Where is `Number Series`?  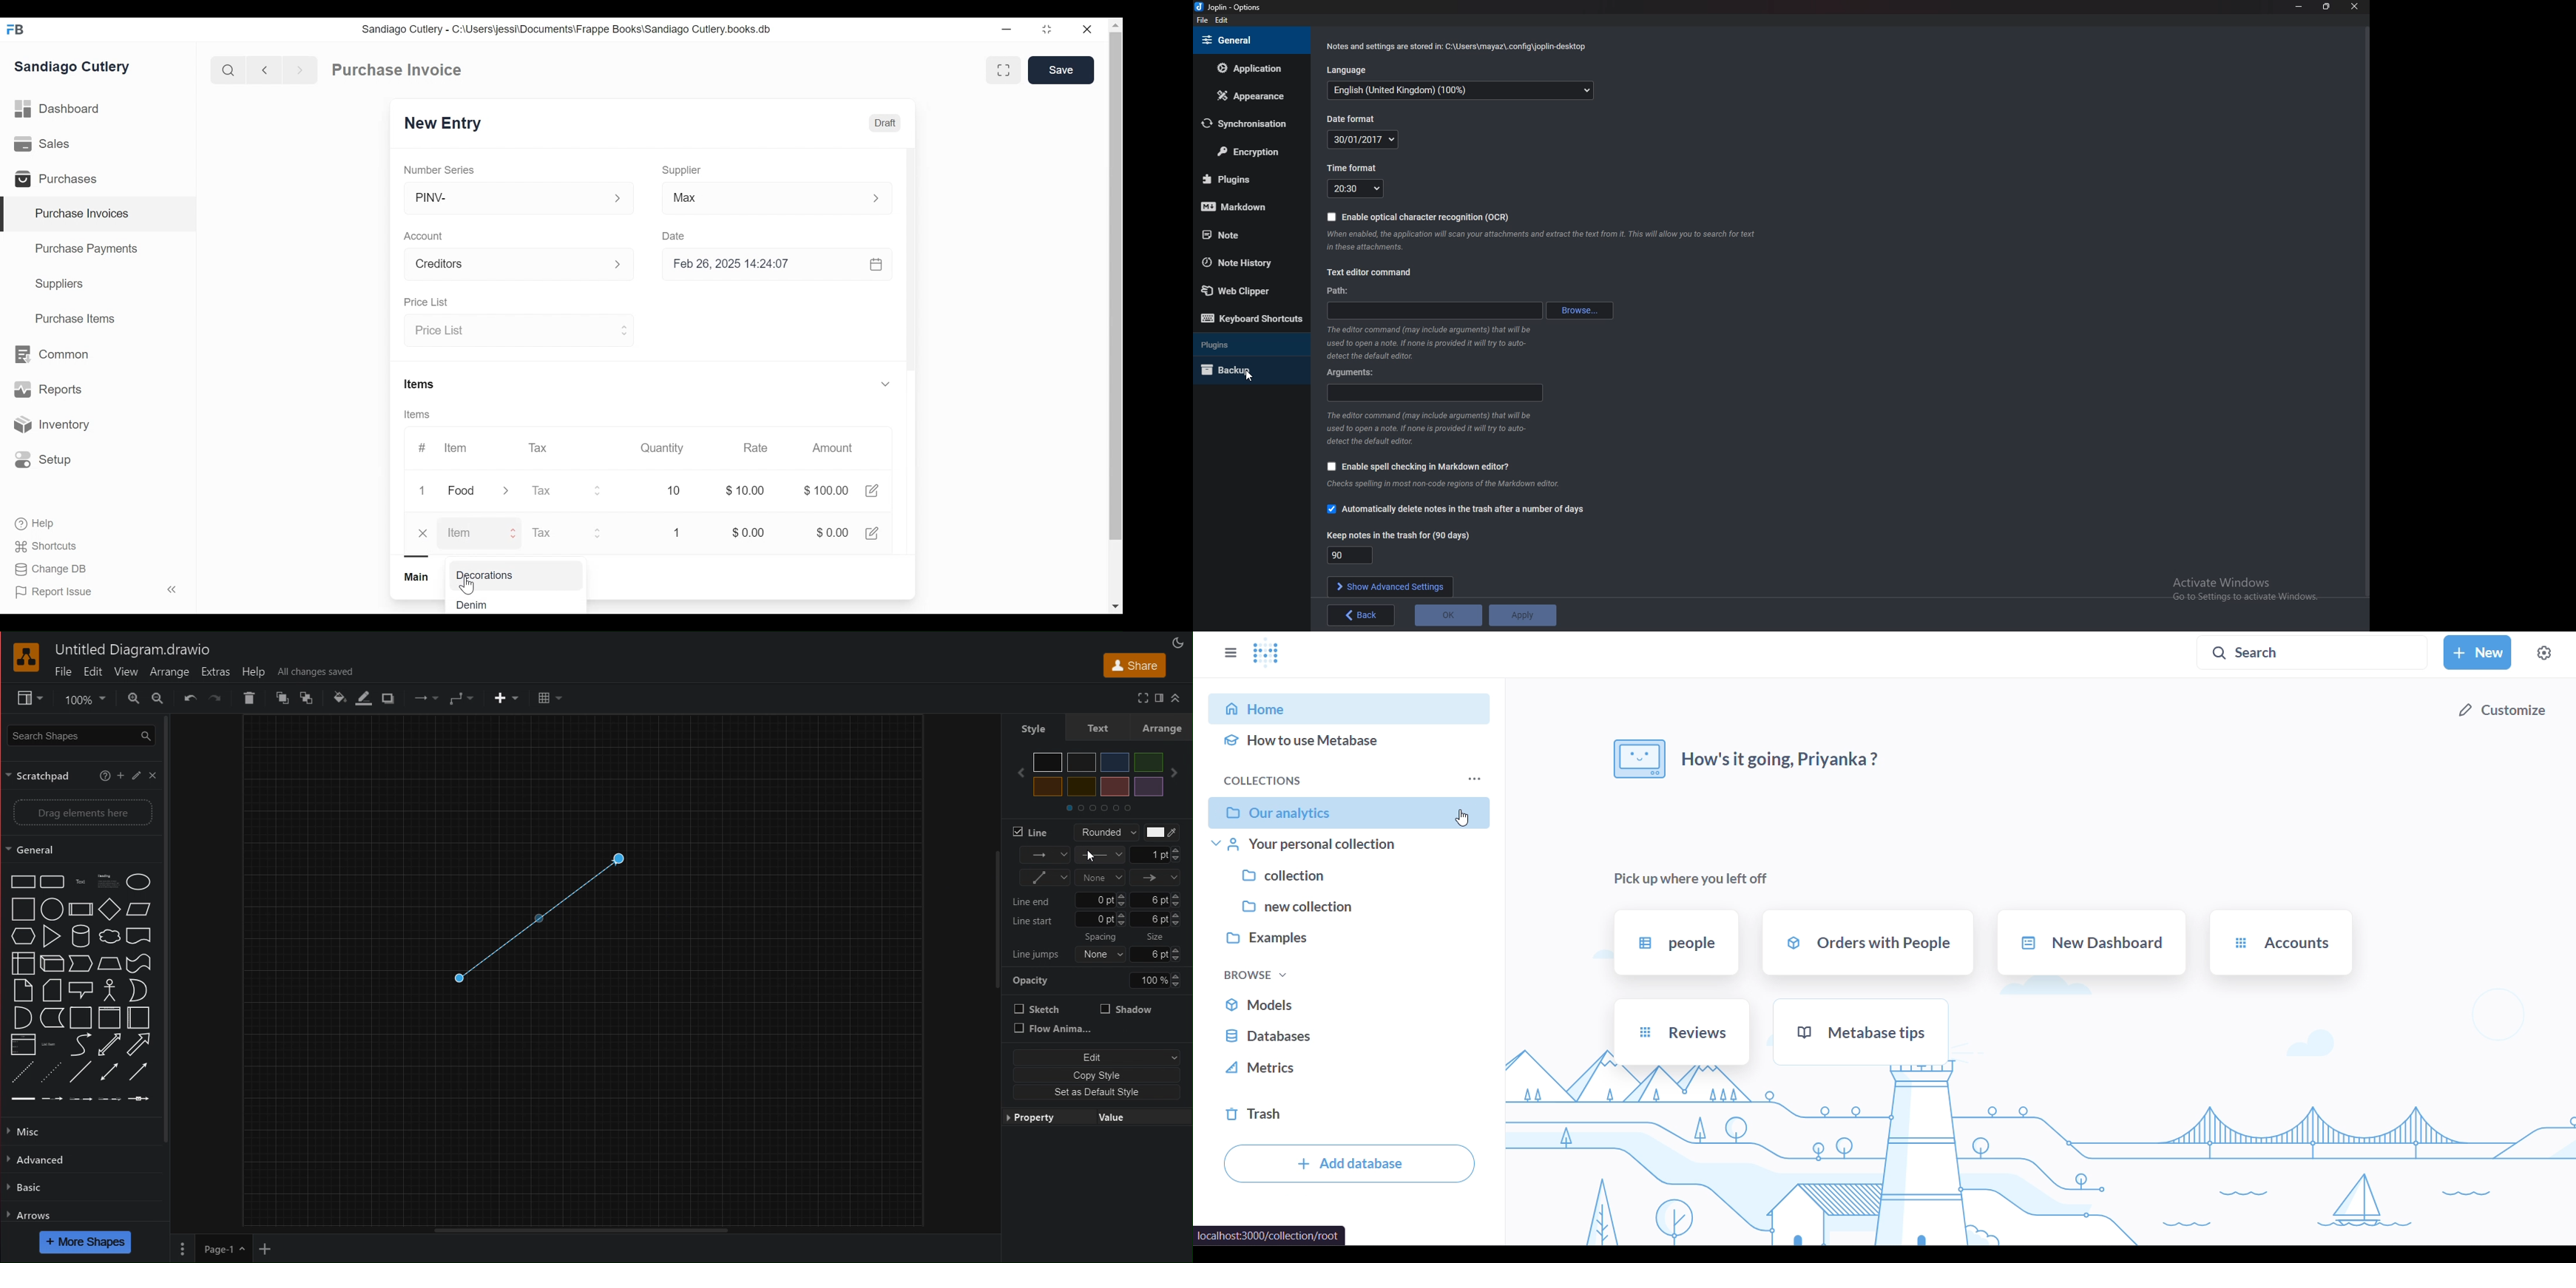 Number Series is located at coordinates (439, 170).